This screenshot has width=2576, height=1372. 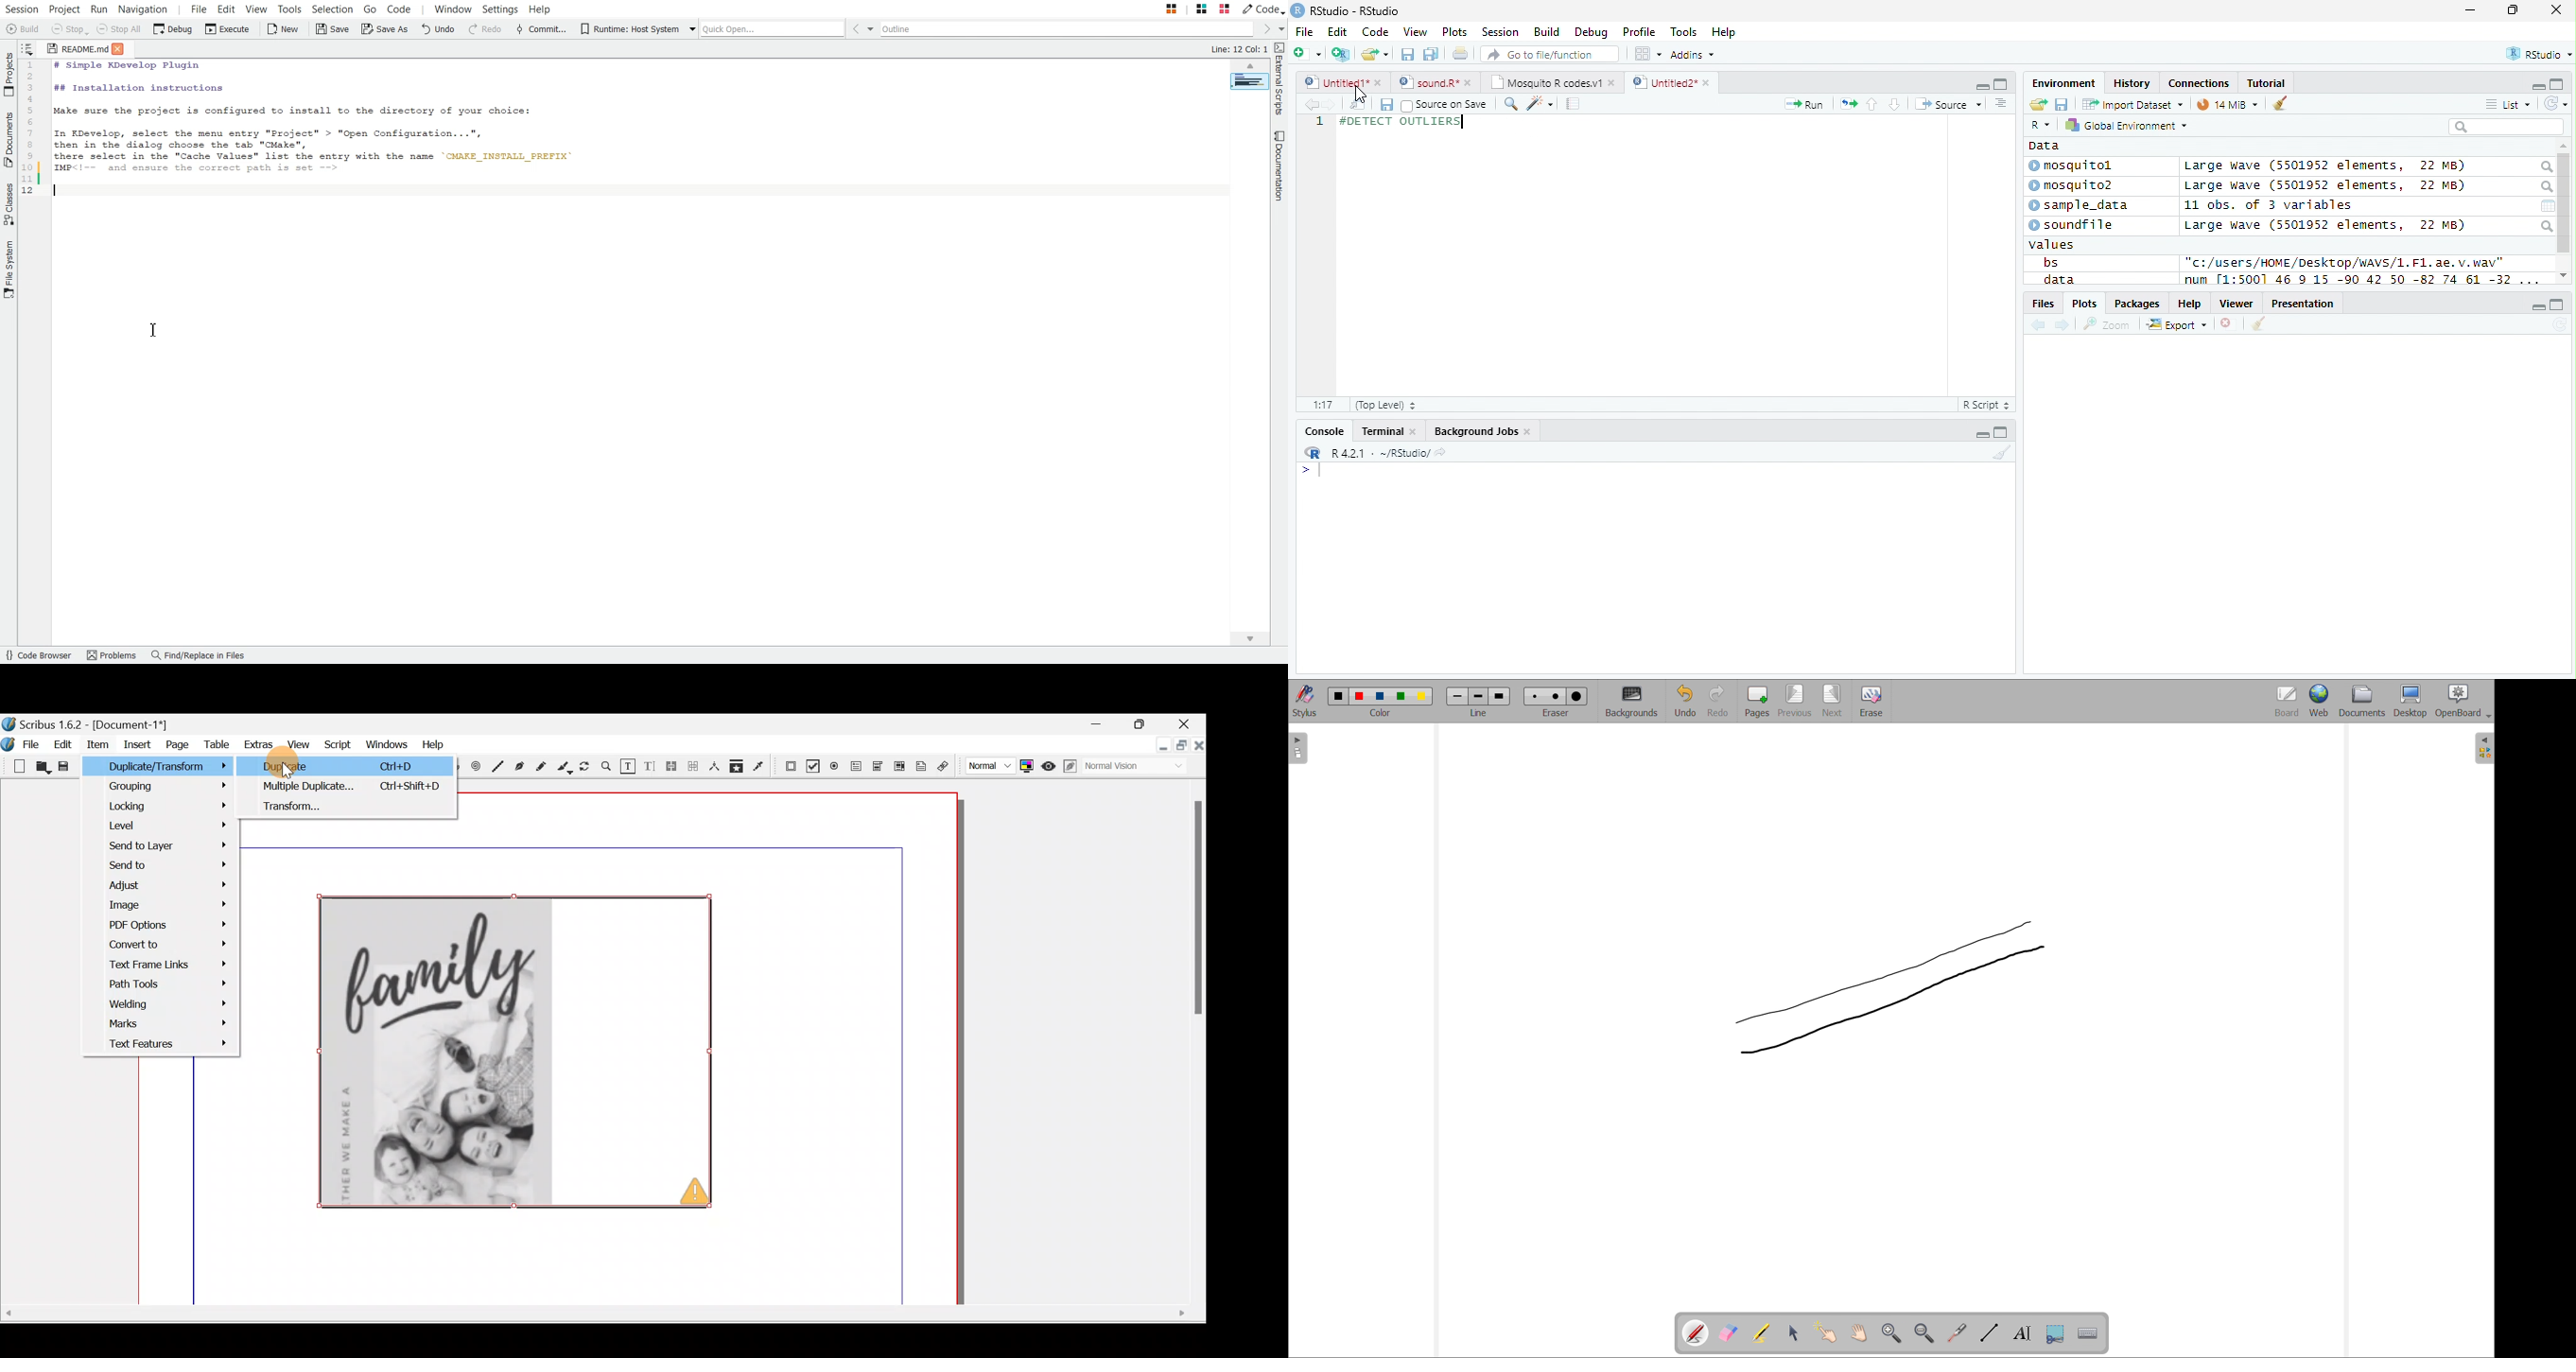 I want to click on go forward, so click(x=2063, y=326).